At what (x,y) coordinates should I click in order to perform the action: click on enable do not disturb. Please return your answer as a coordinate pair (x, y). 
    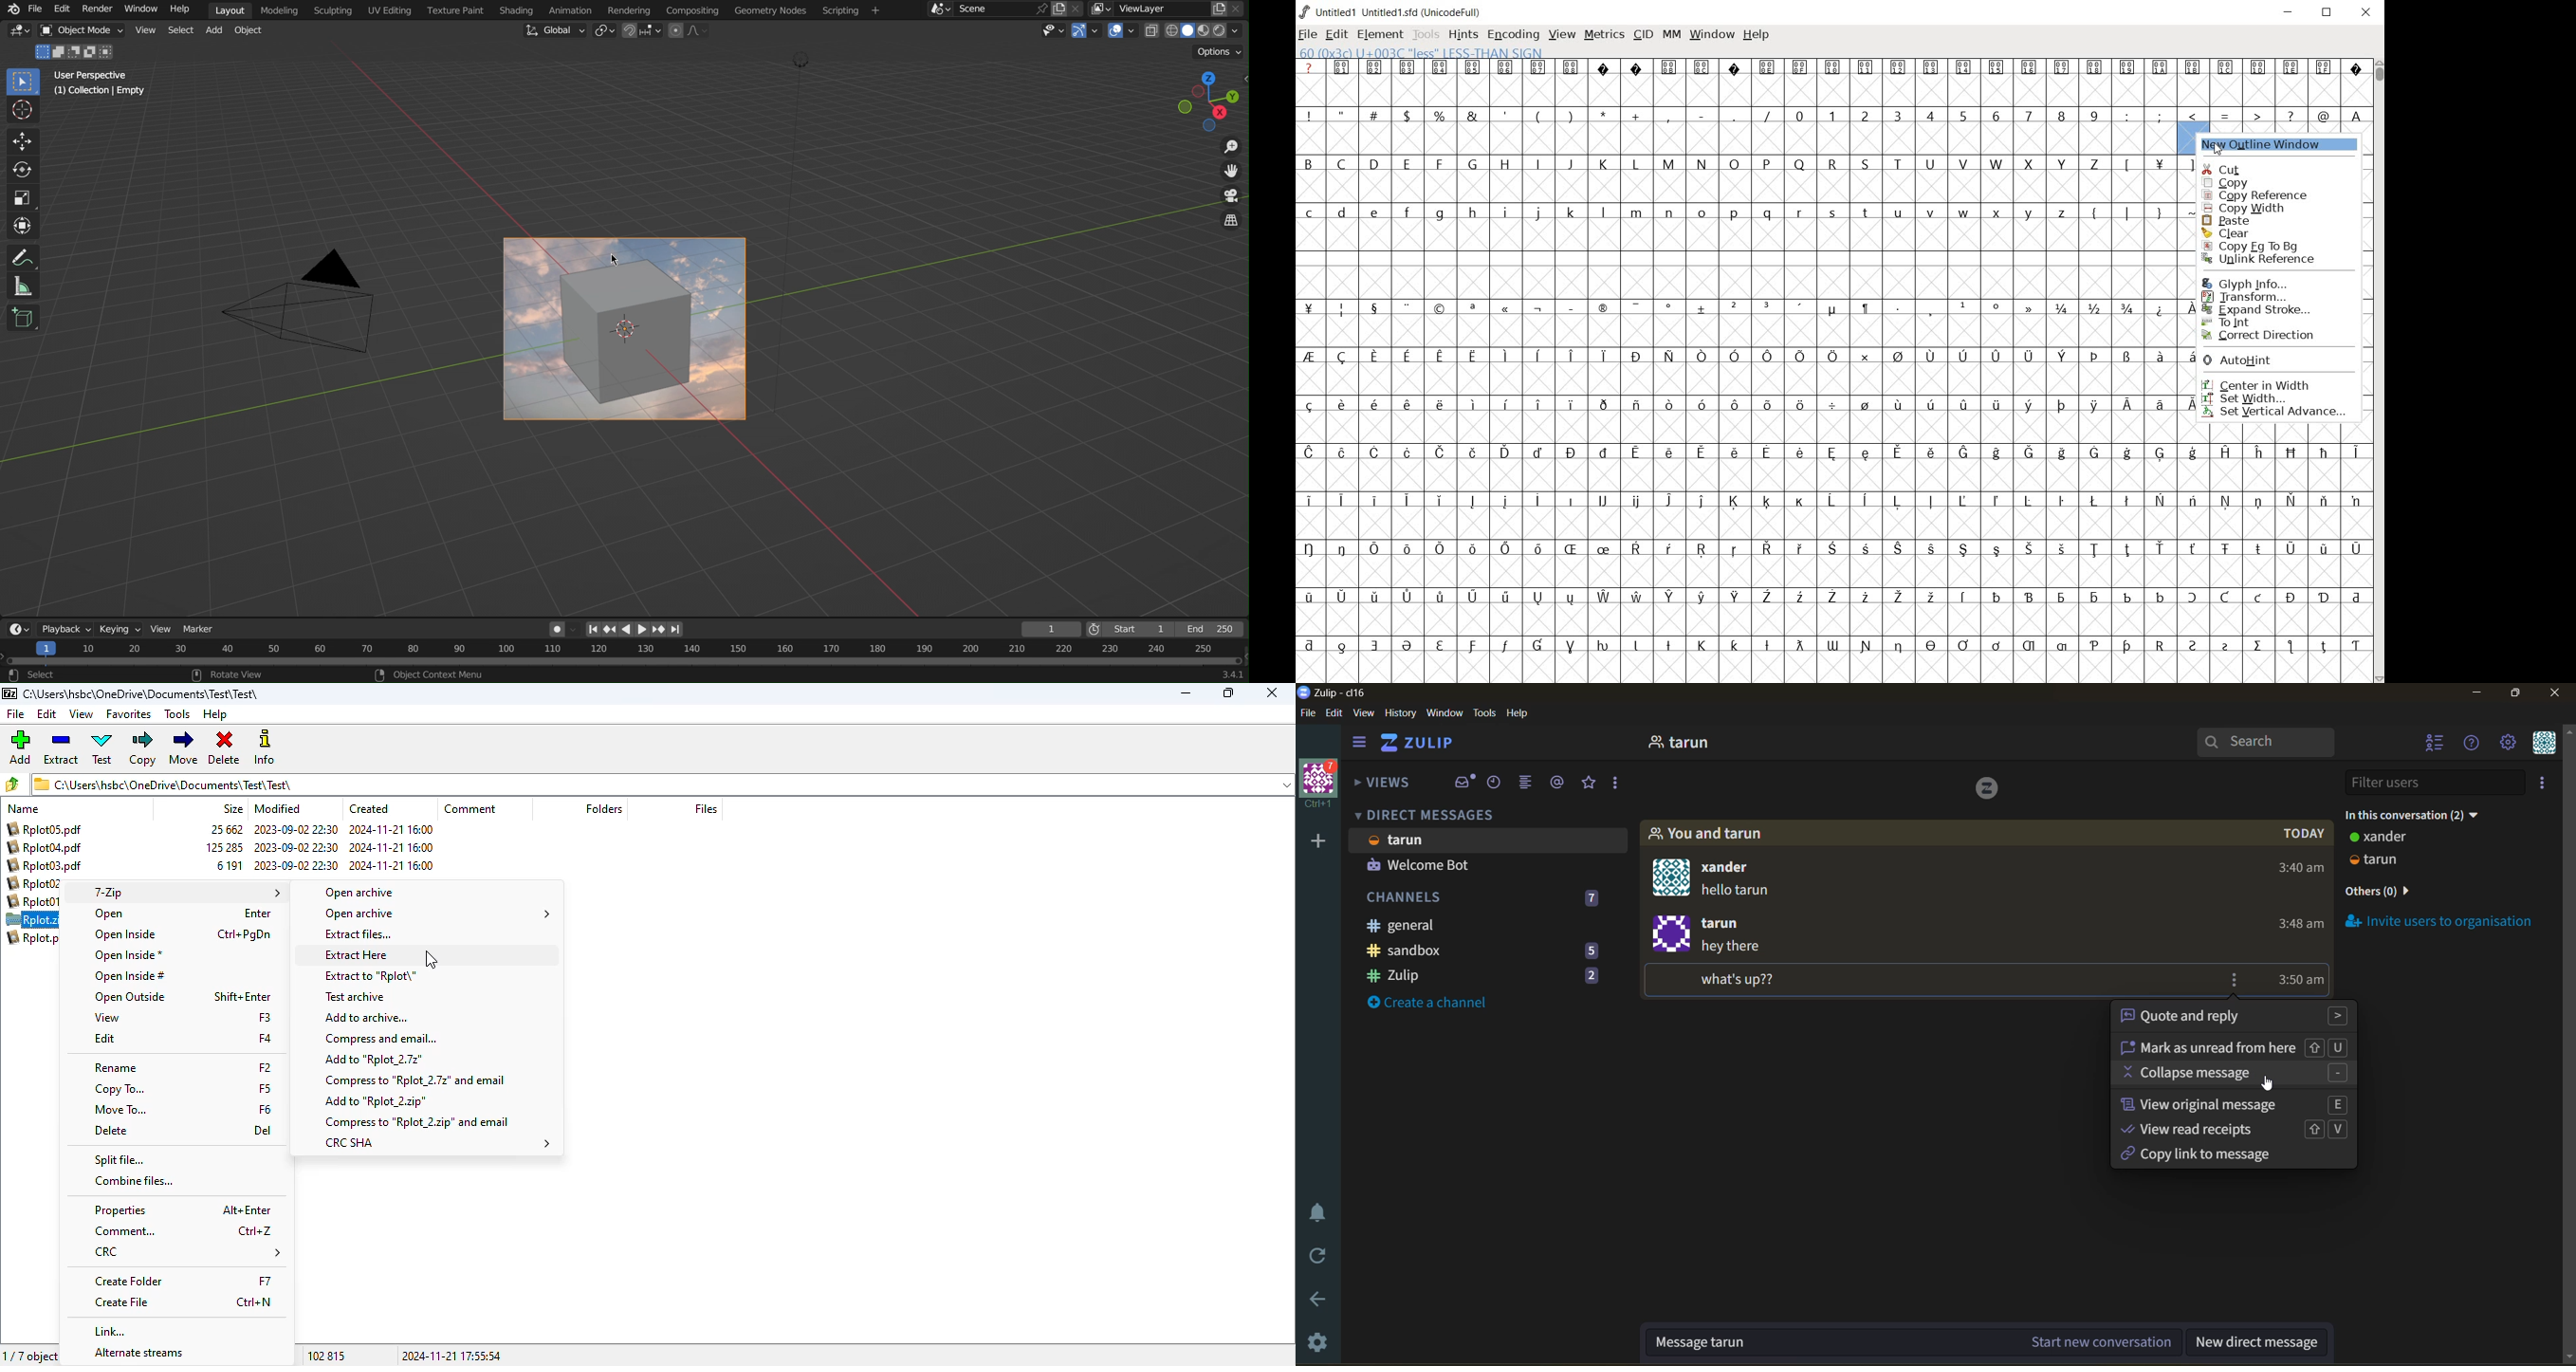
    Looking at the image, I should click on (1316, 1213).